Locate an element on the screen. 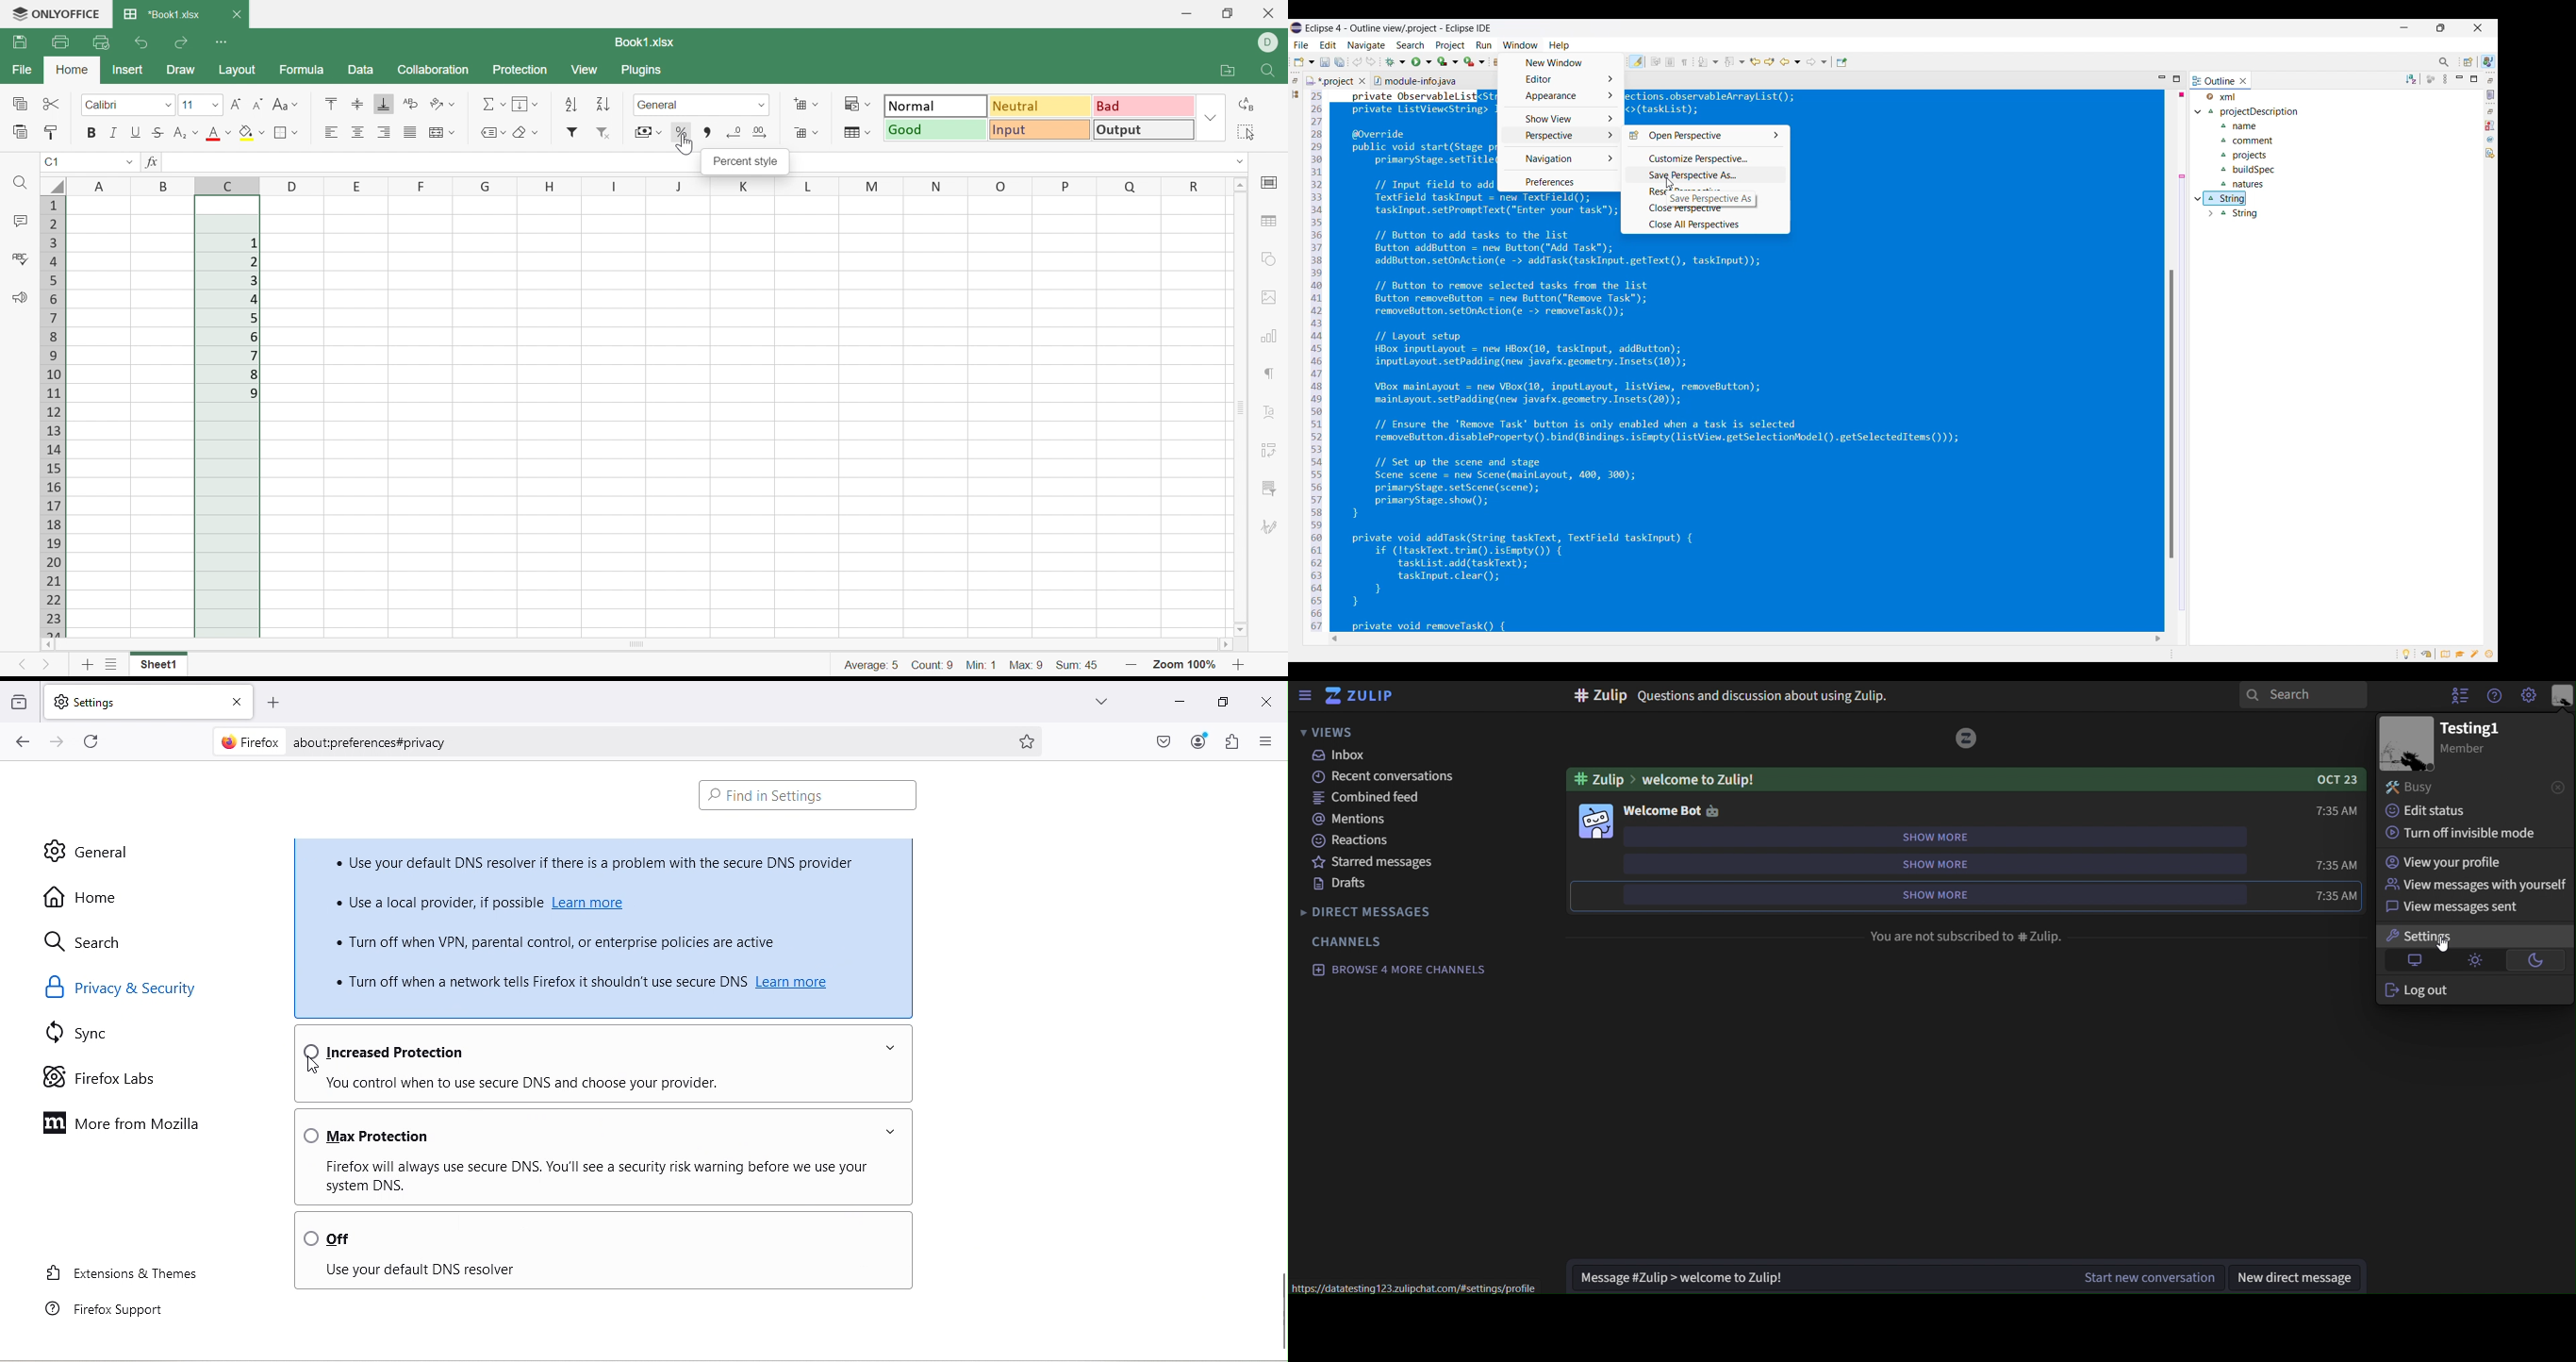 The height and width of the screenshot is (1372, 2576). show more is located at coordinates (1935, 838).